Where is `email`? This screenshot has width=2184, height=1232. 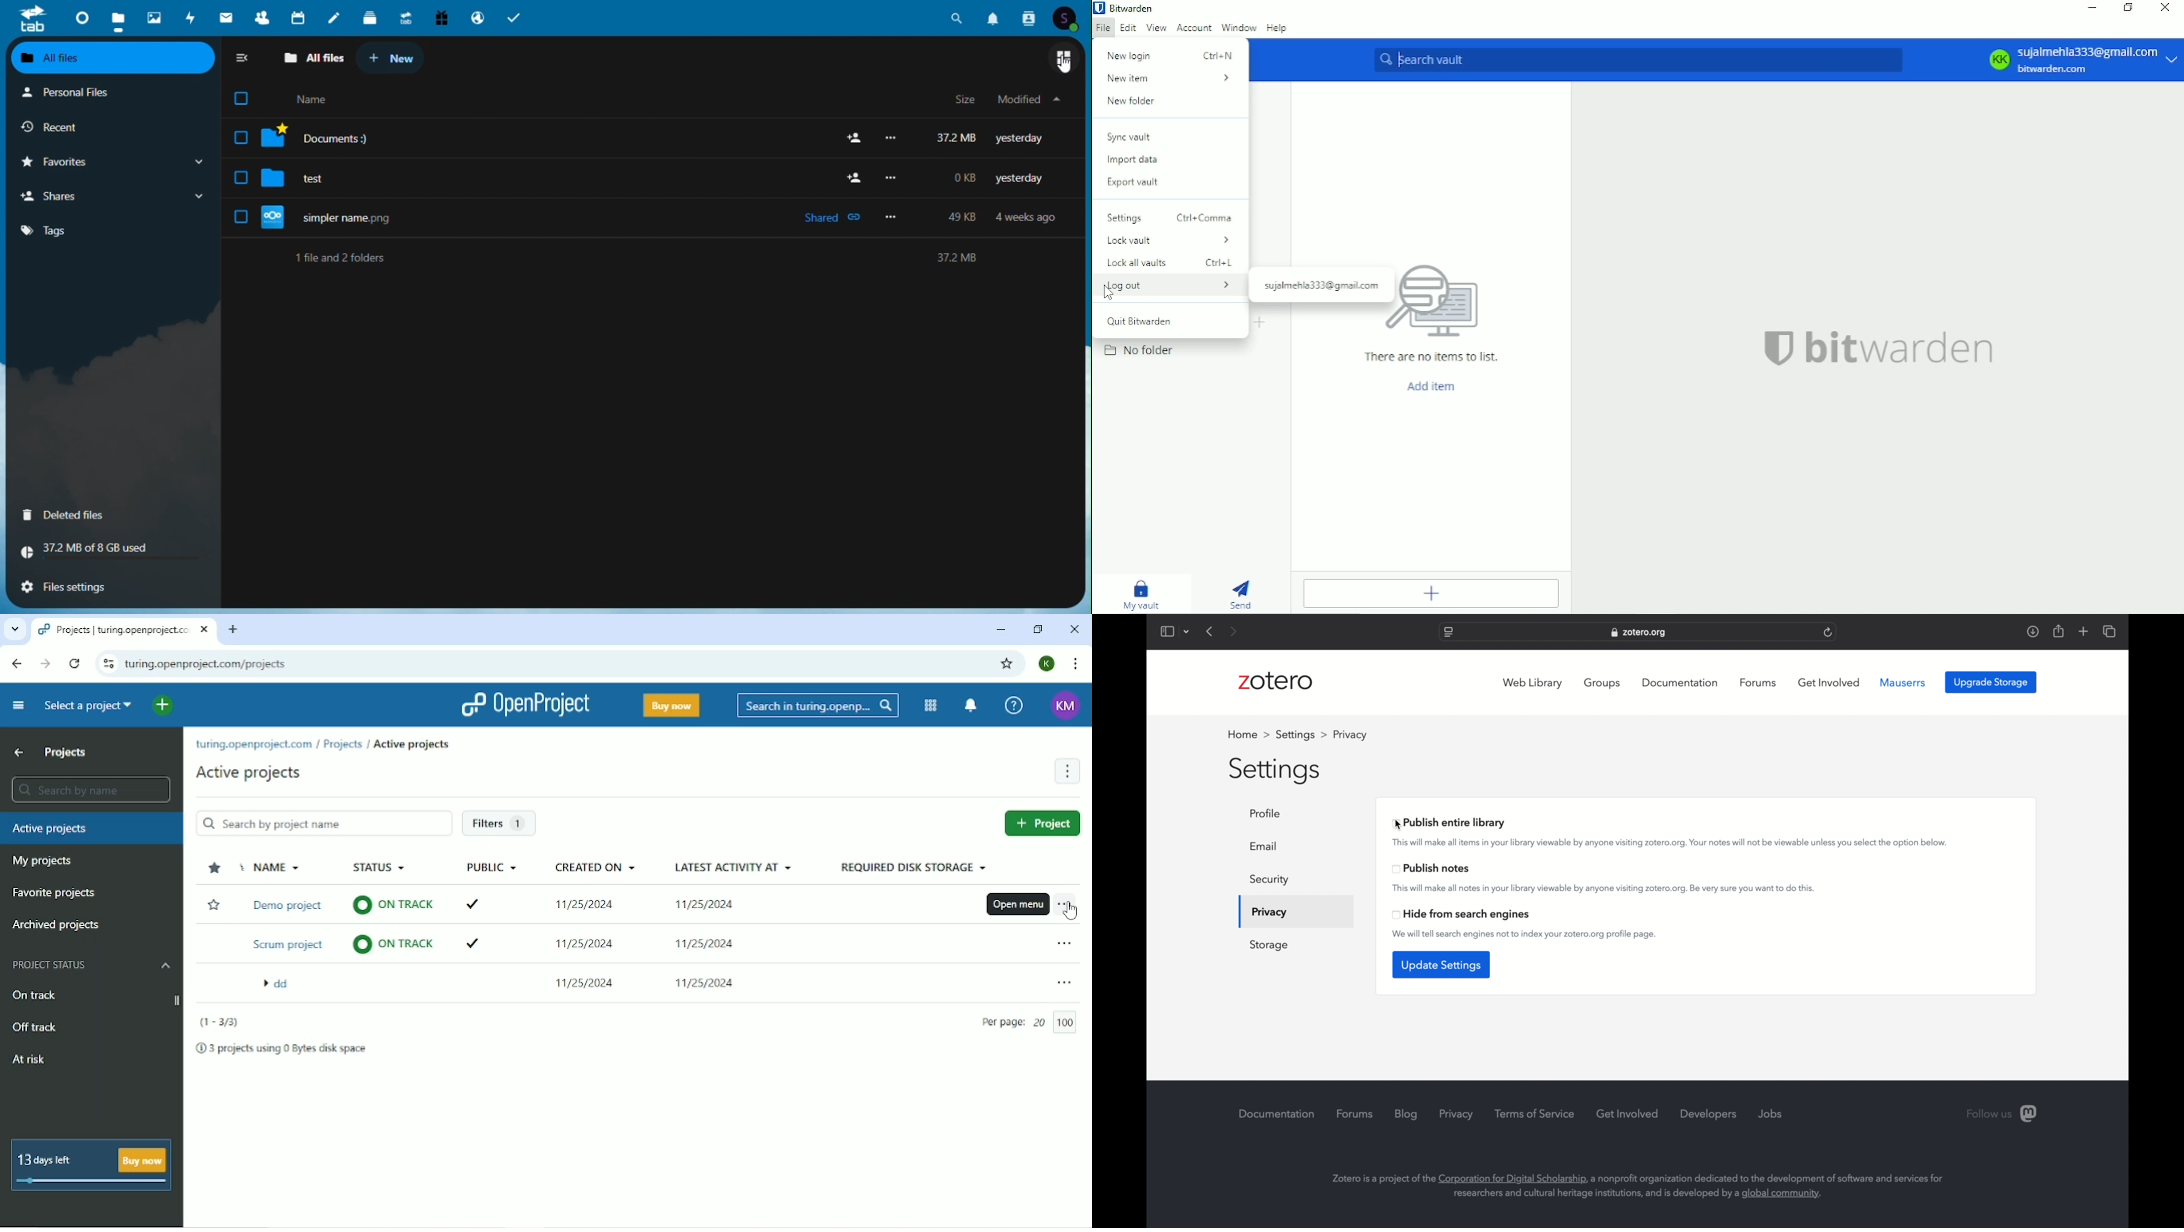
email is located at coordinates (1265, 846).